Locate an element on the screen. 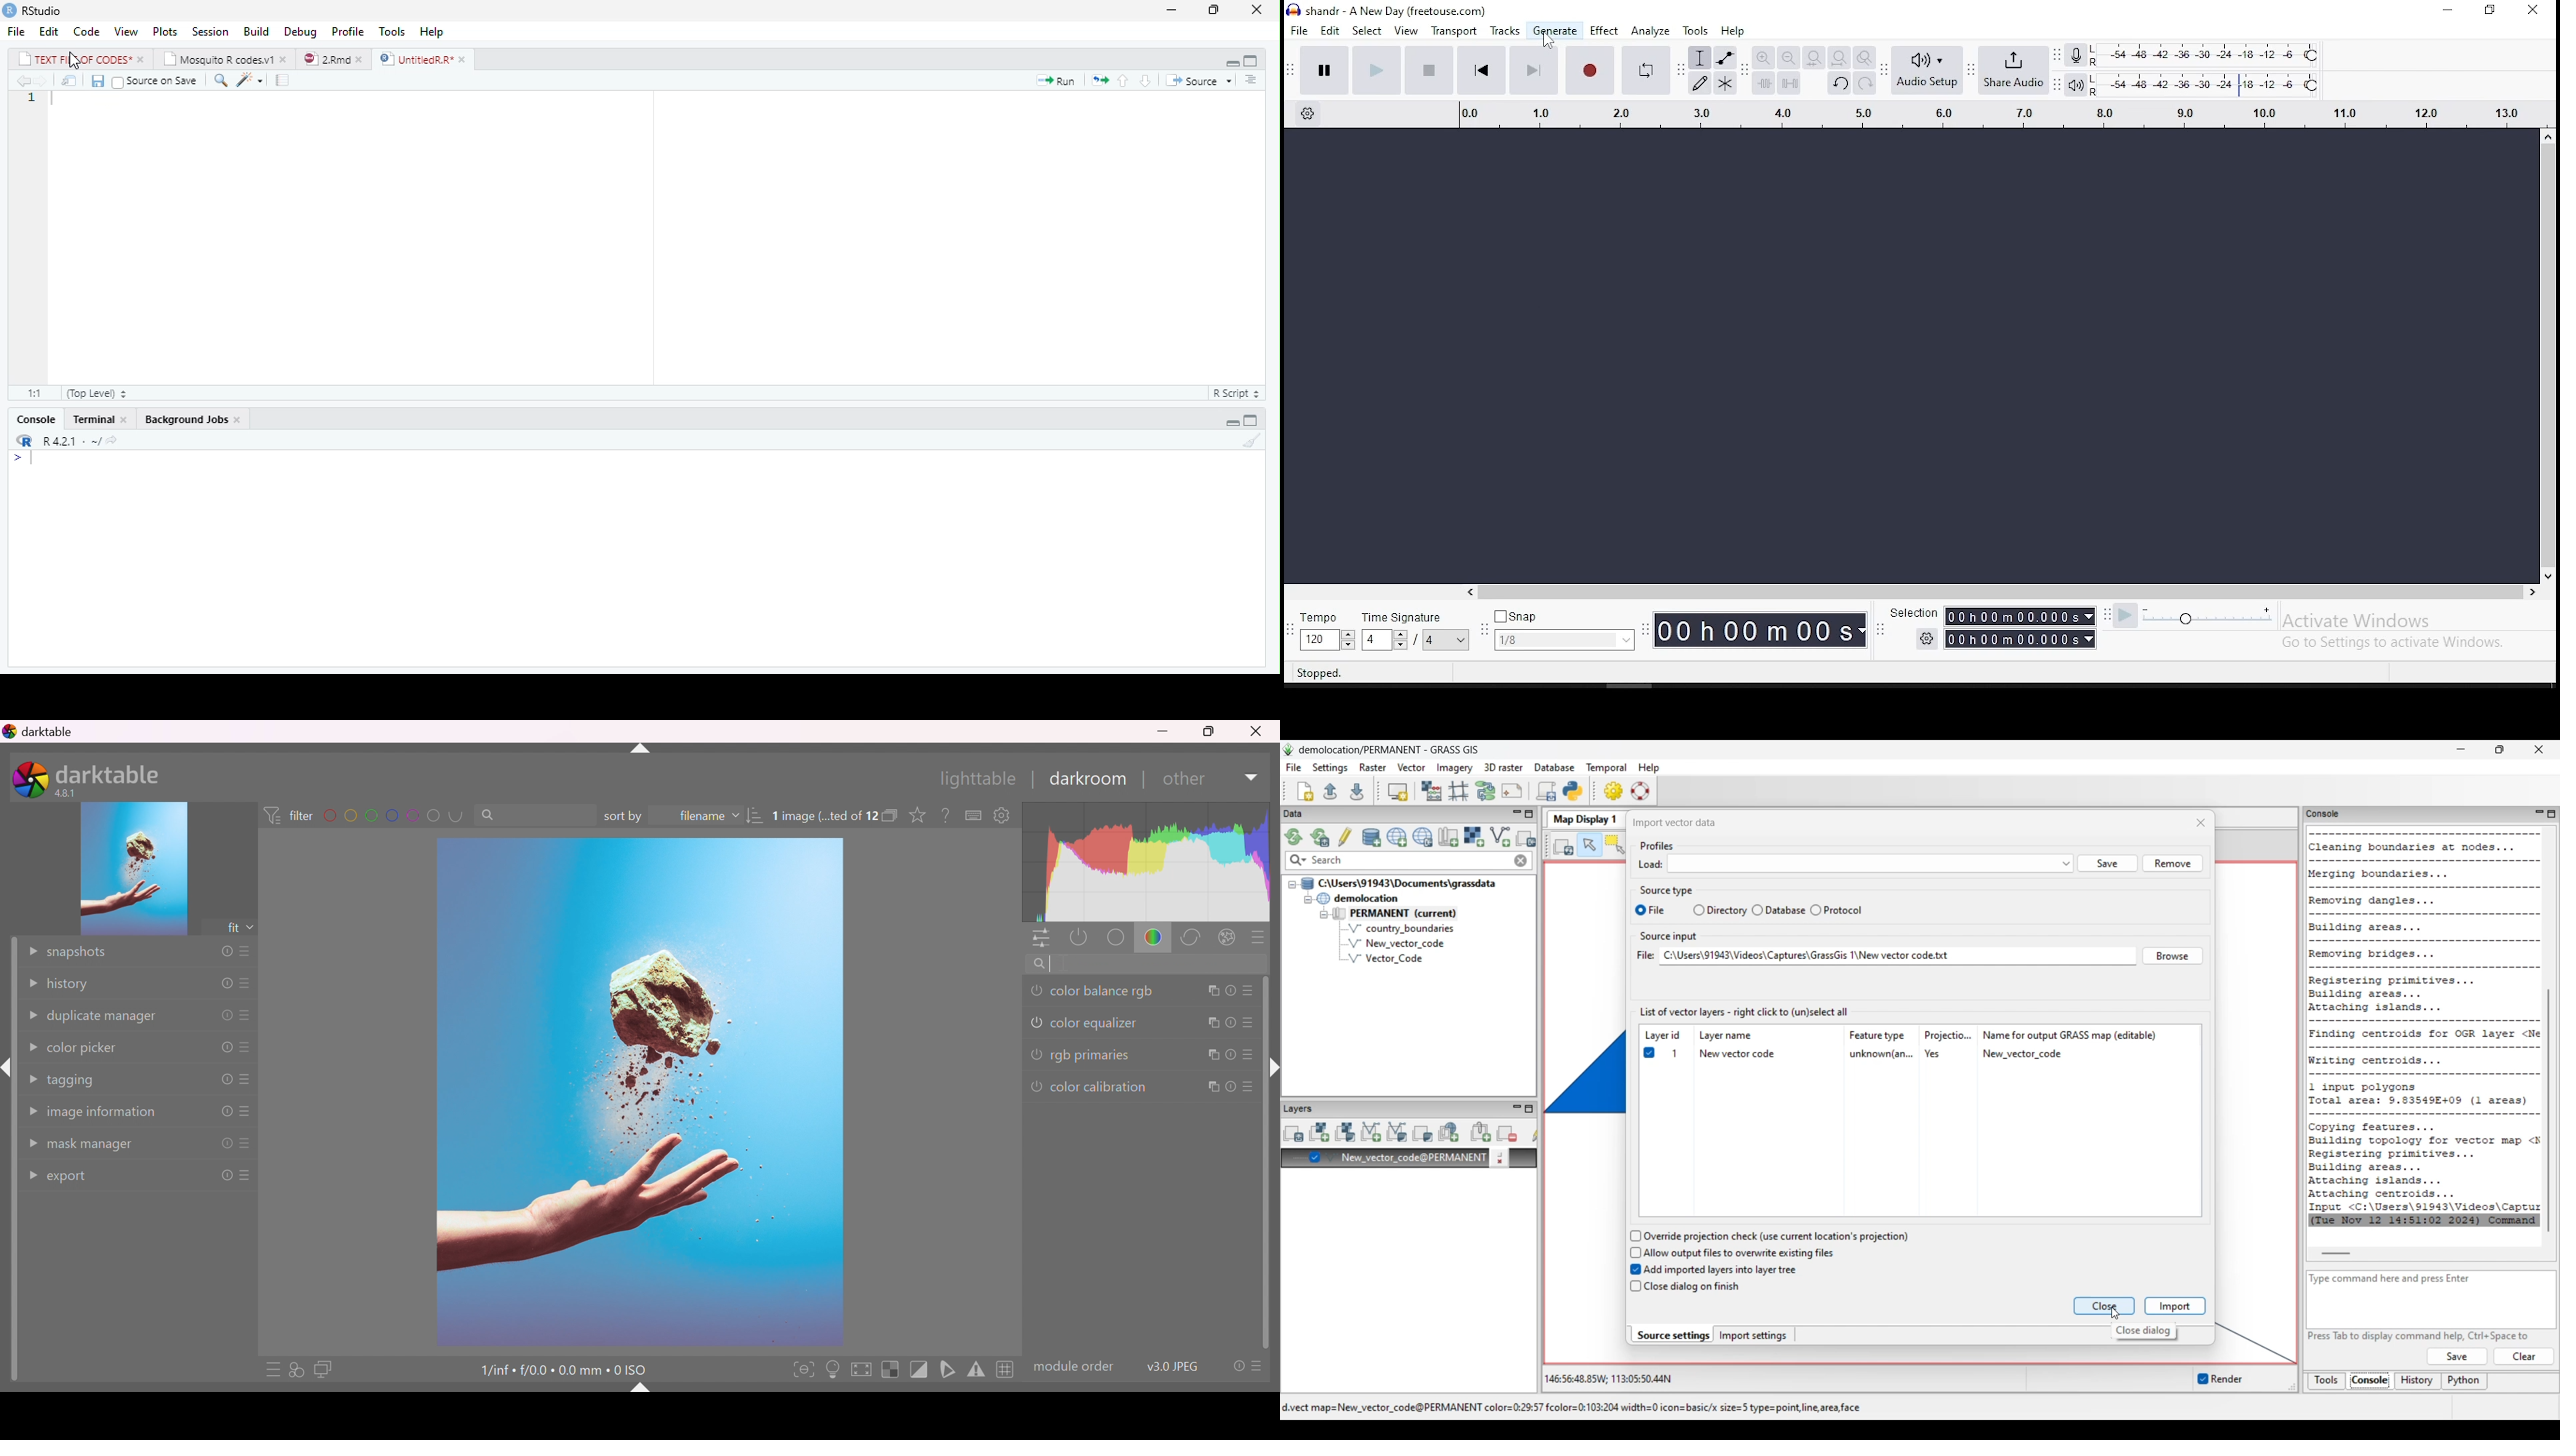 Image resolution: width=2576 pixels, height=1456 pixels. graph is located at coordinates (1147, 863).